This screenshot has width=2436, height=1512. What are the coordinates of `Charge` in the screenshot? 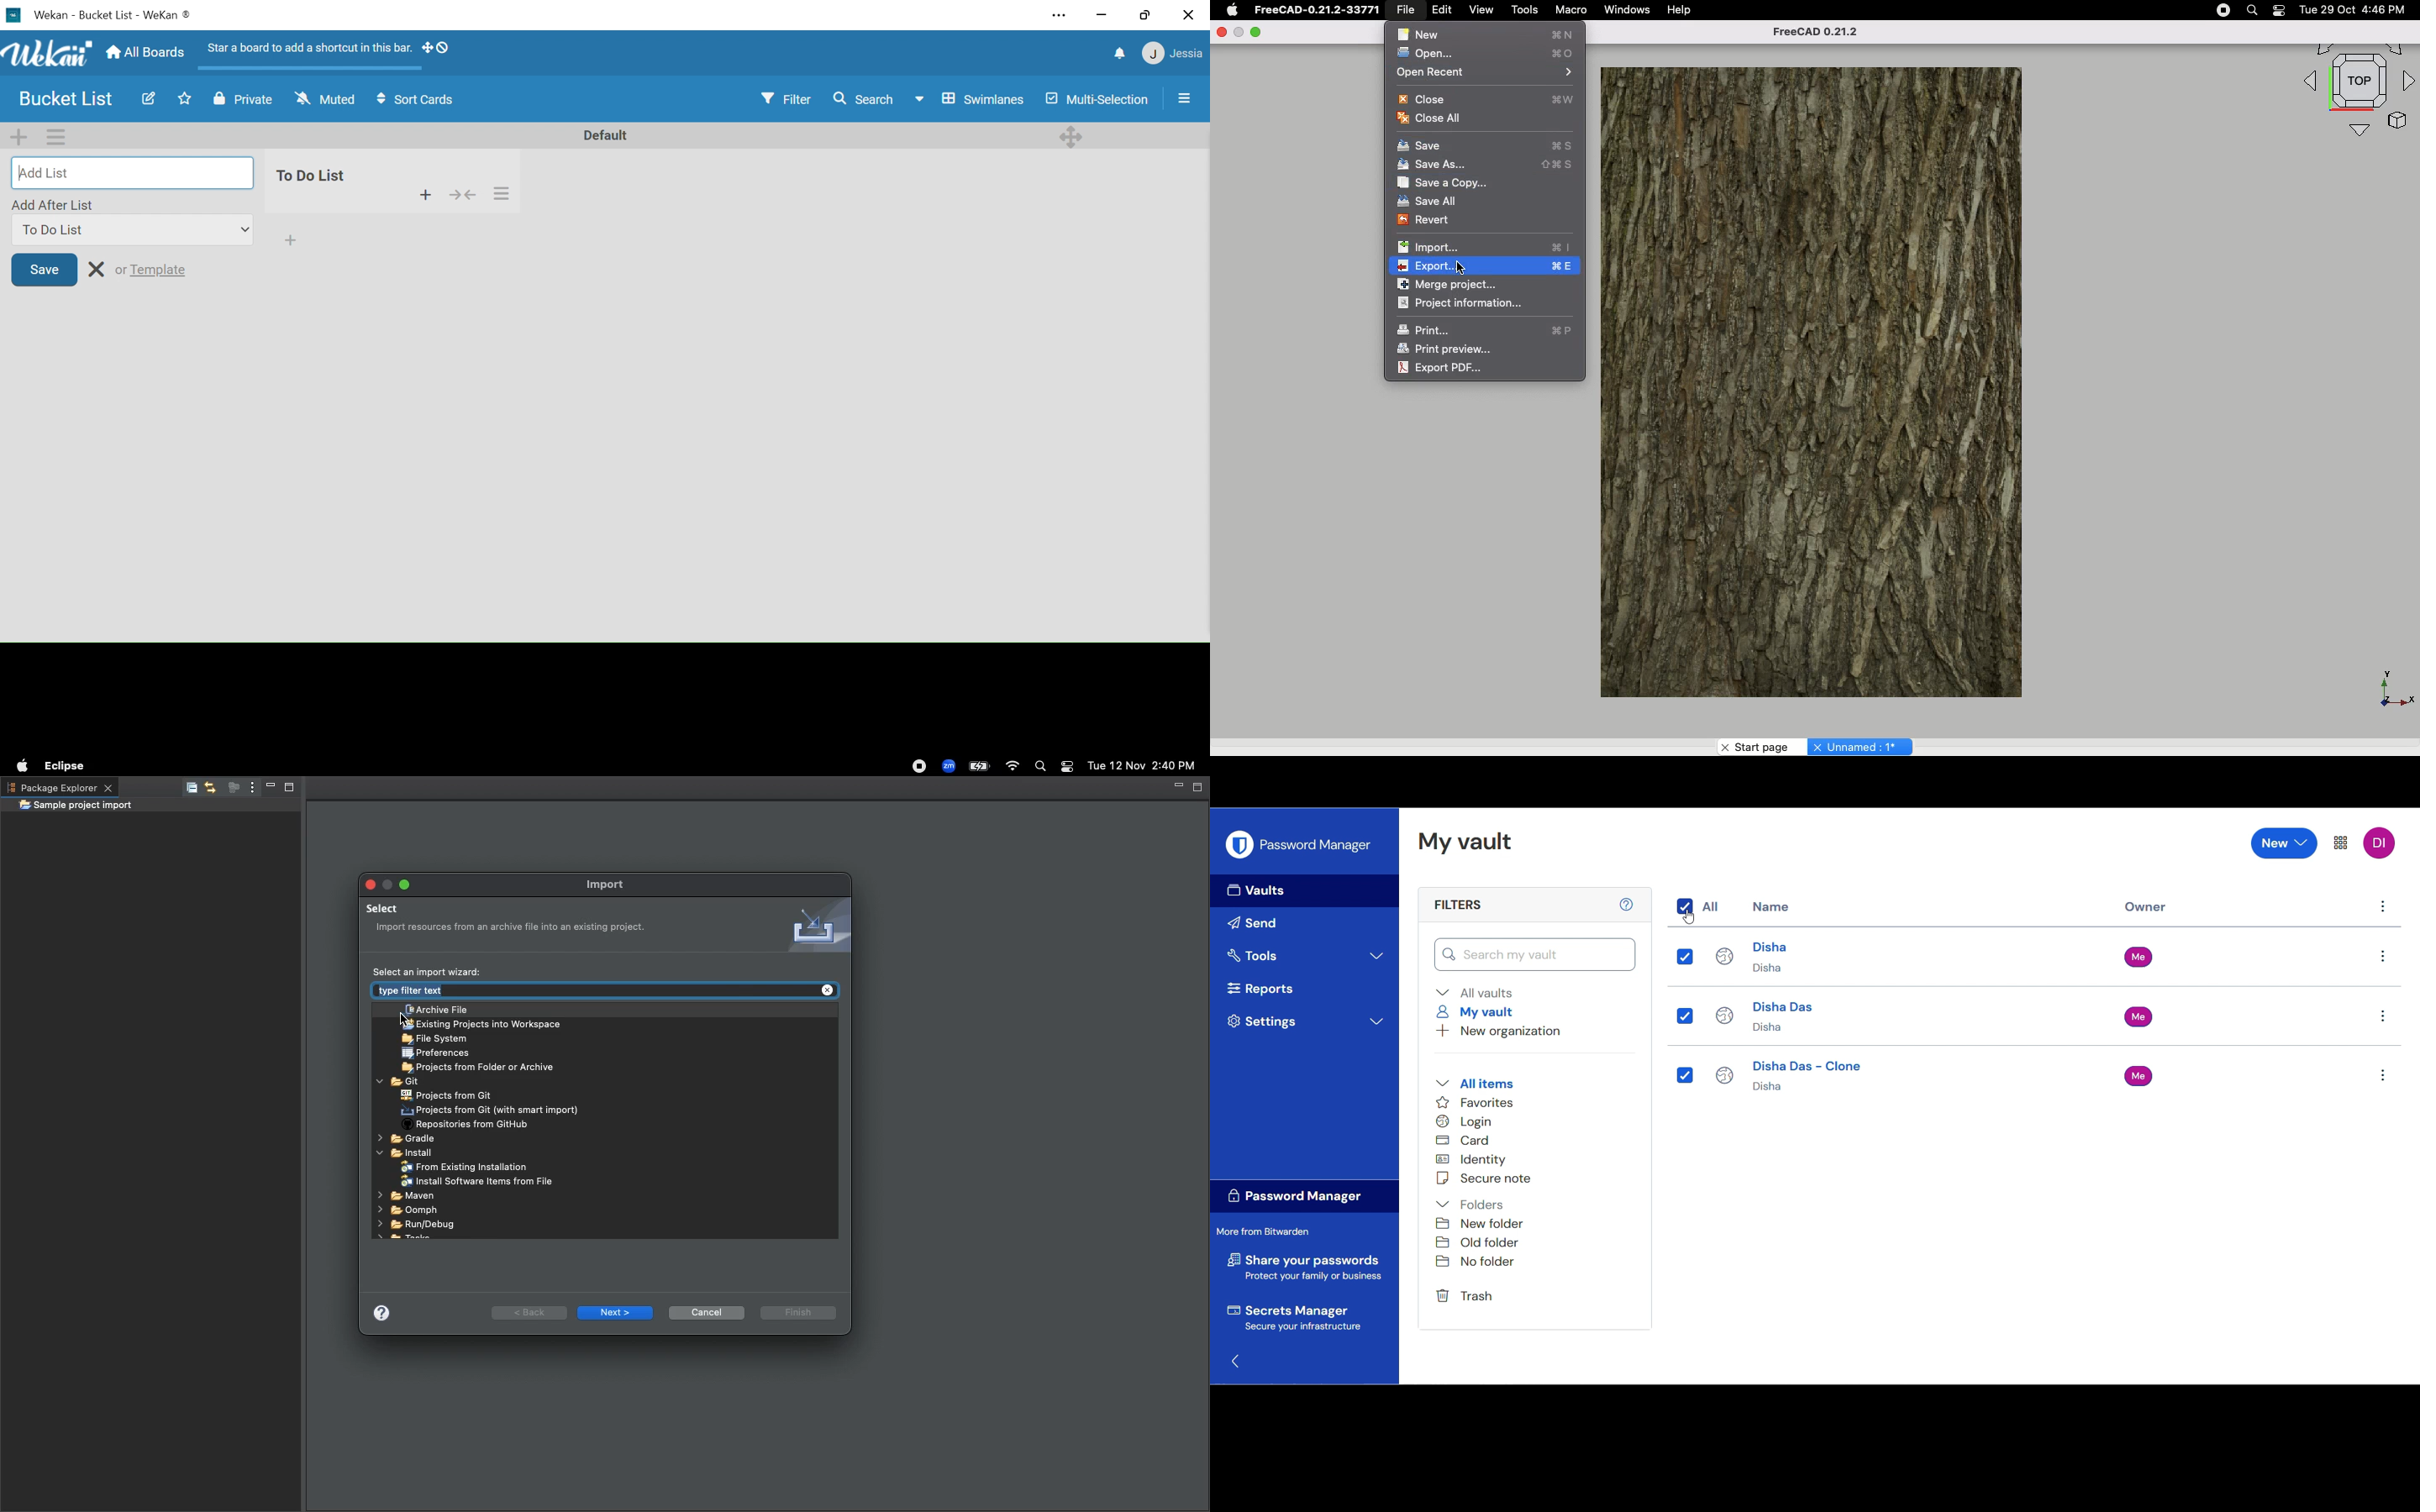 It's located at (981, 766).